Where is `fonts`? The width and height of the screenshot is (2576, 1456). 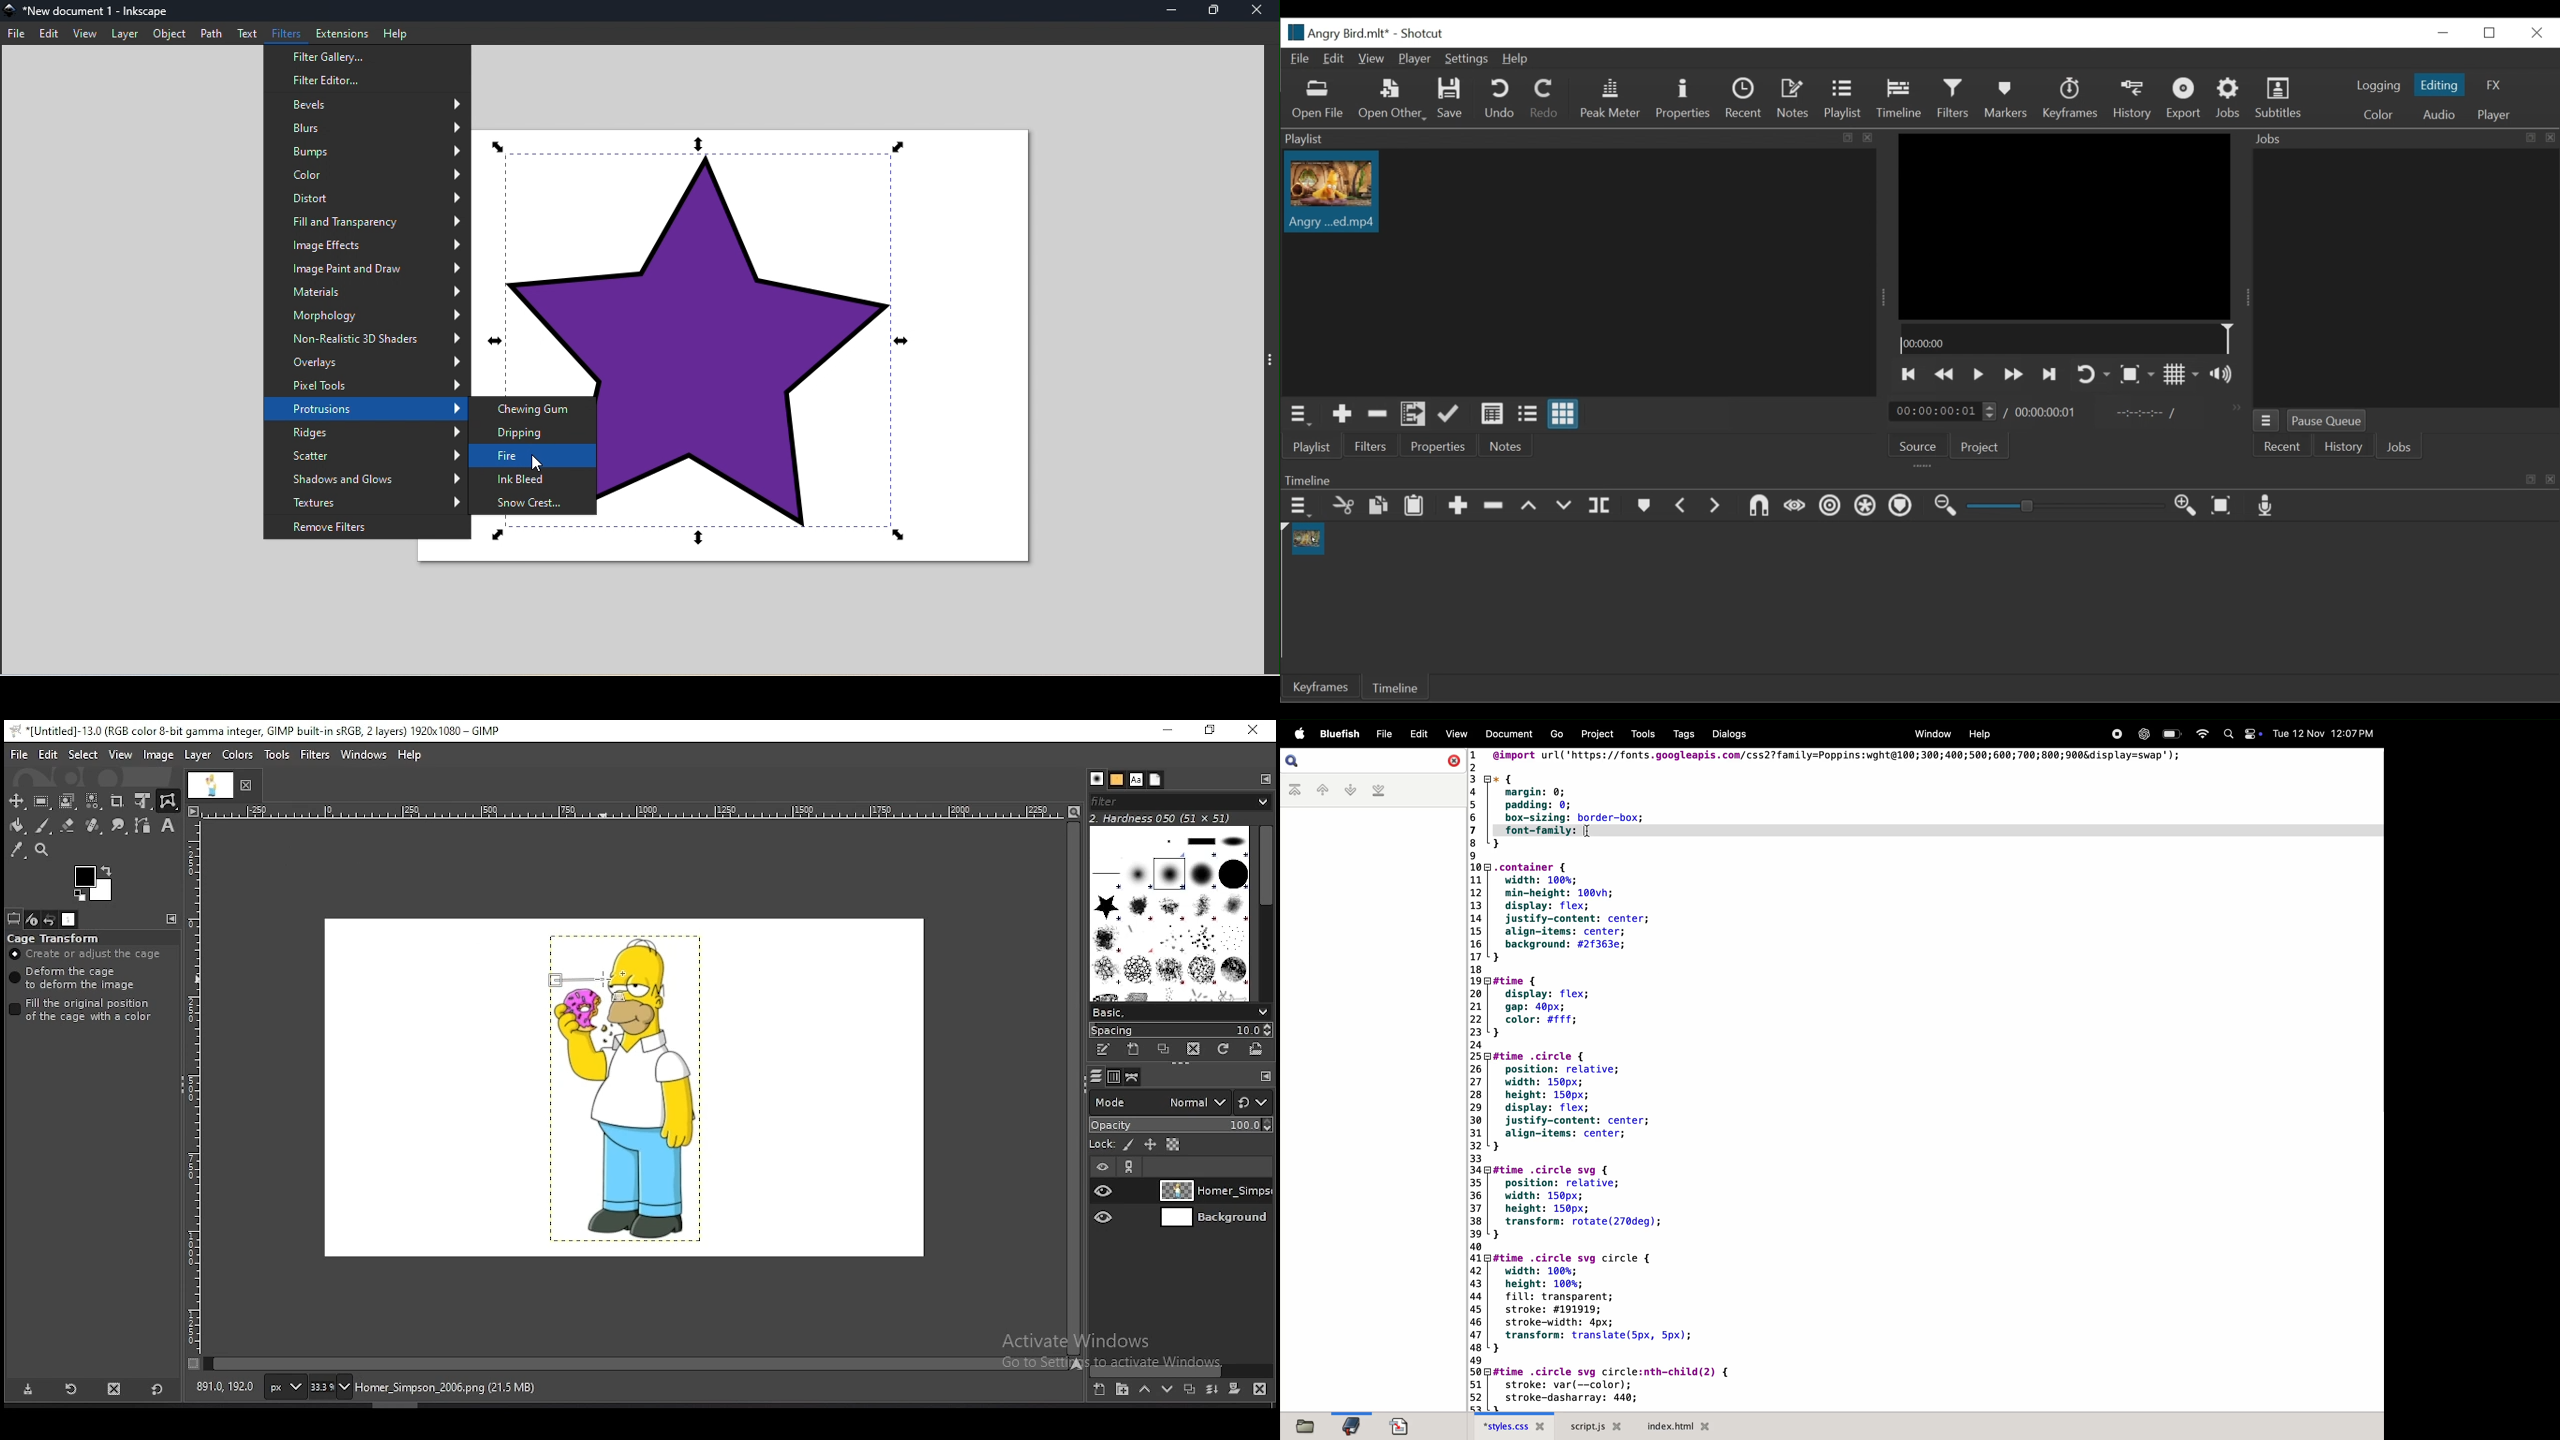
fonts is located at coordinates (1135, 779).